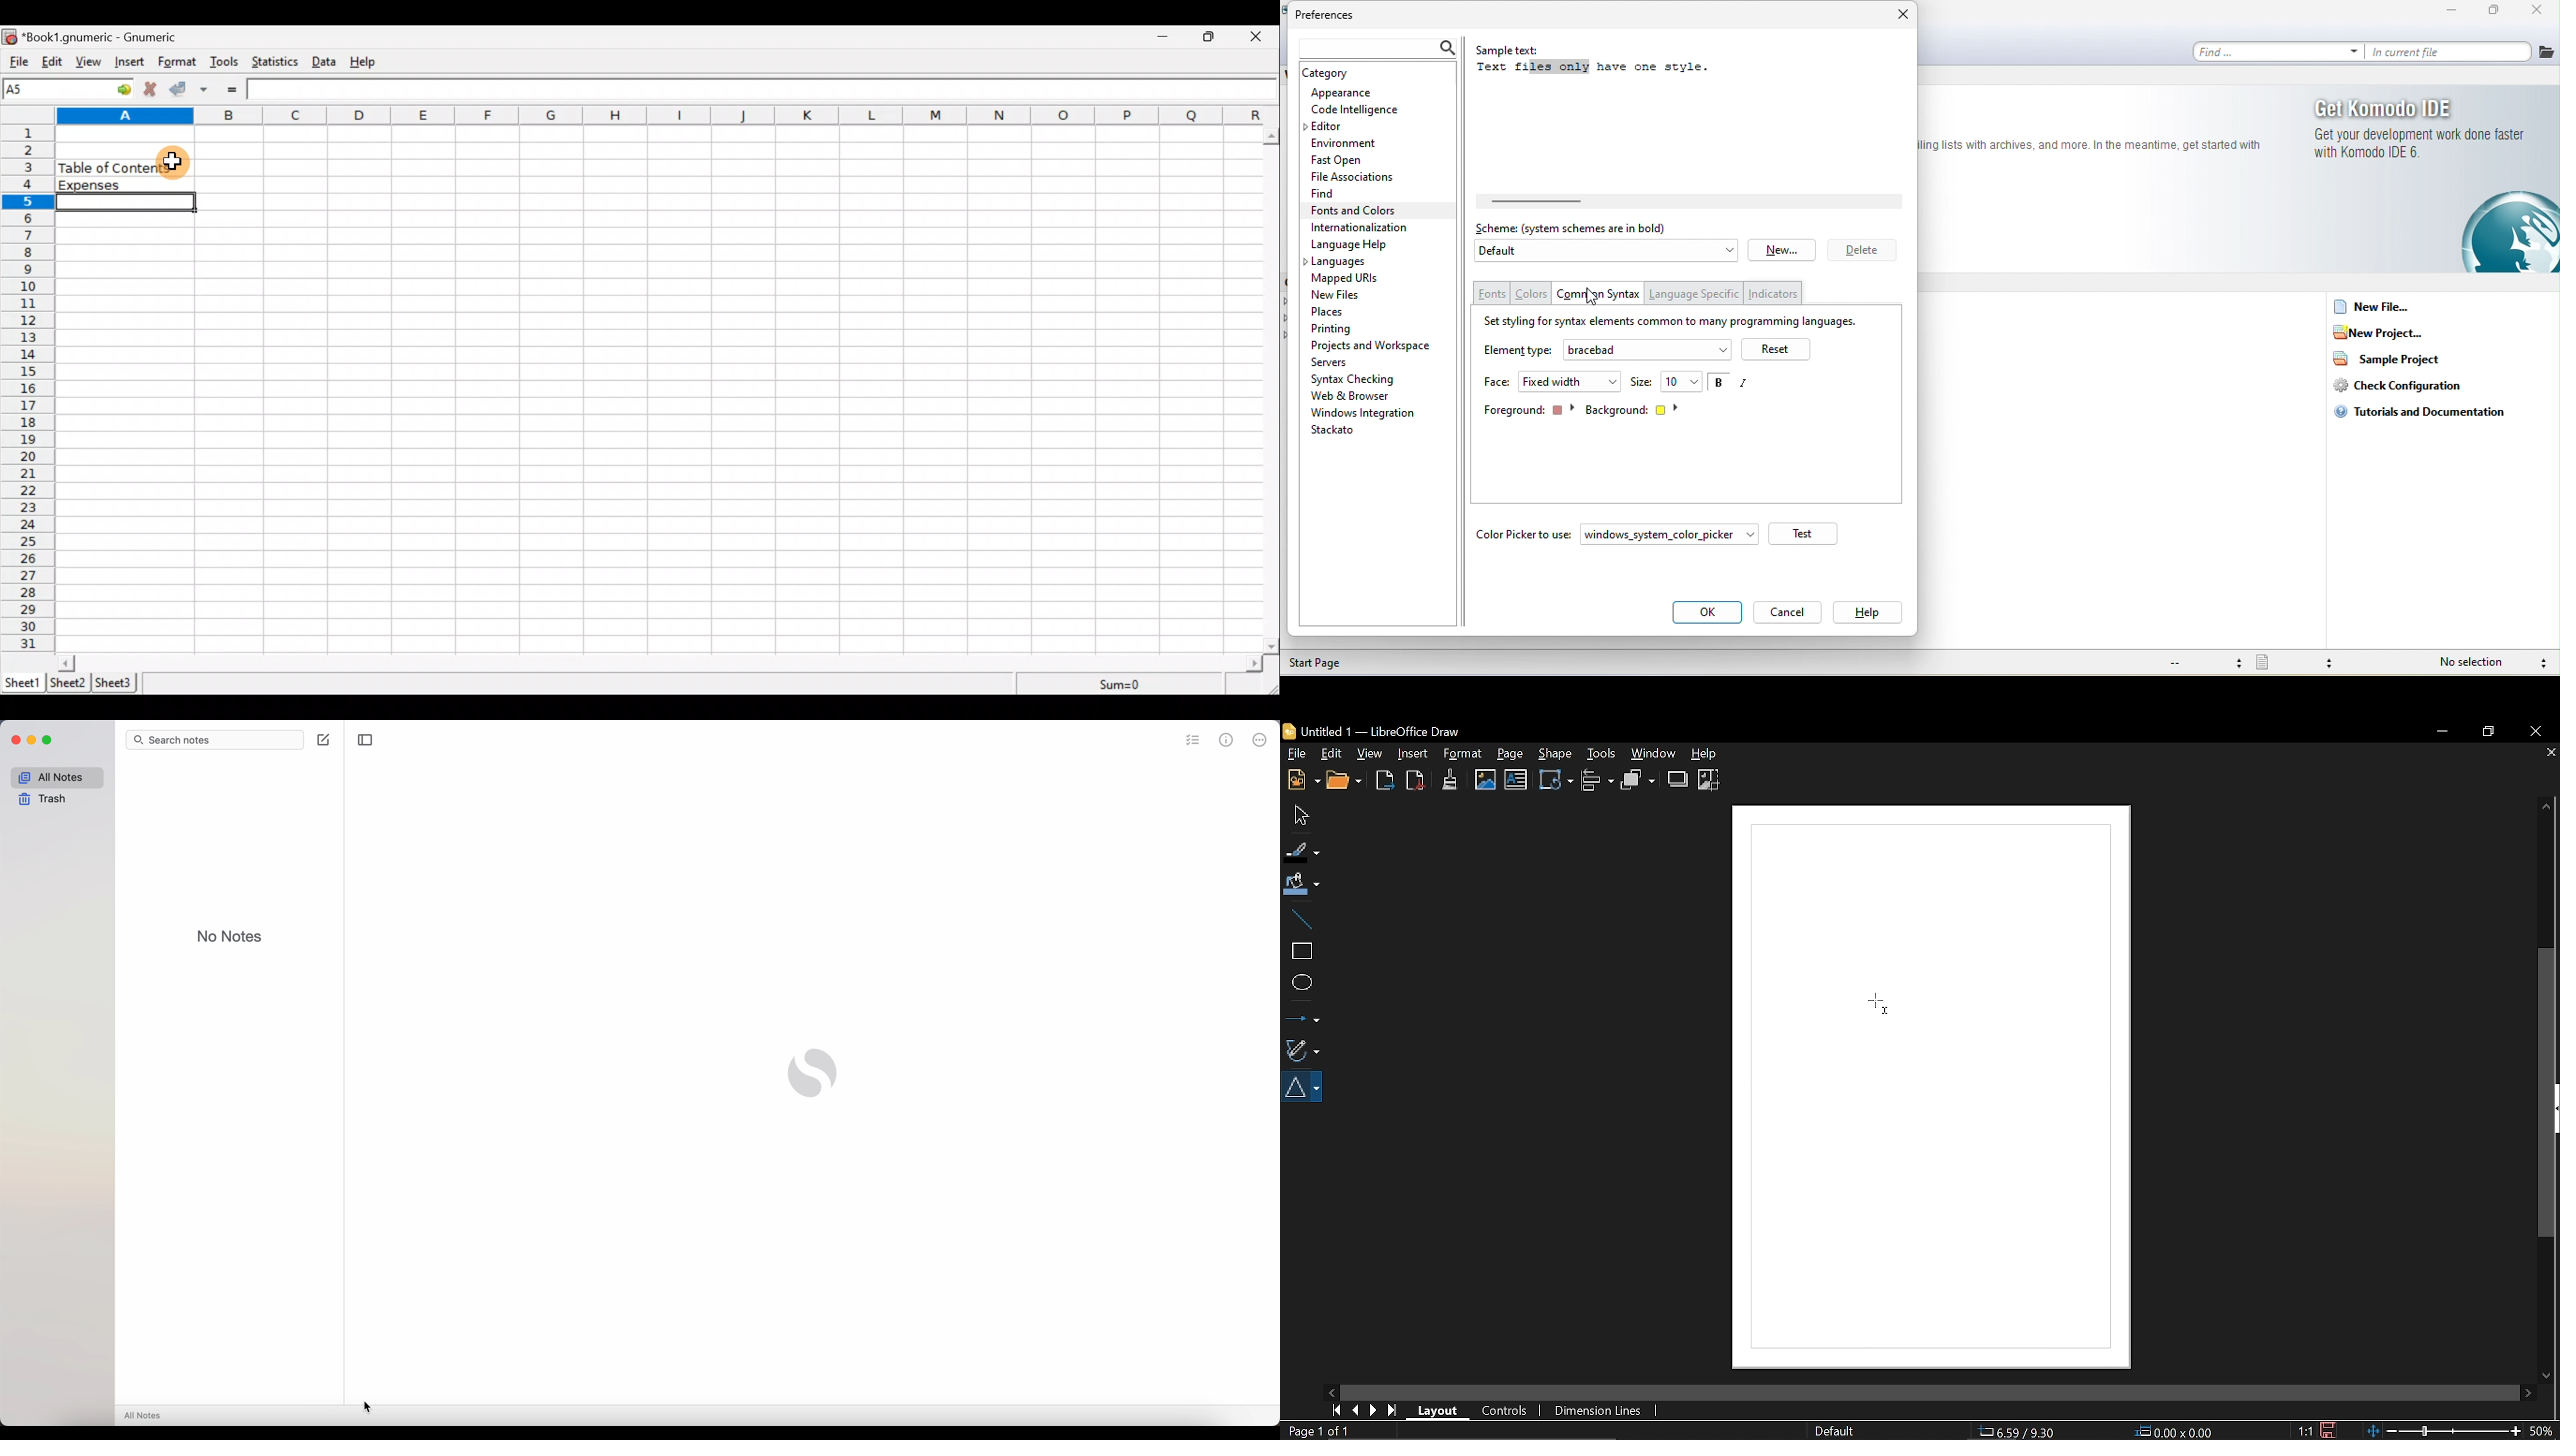 Image resolution: width=2576 pixels, height=1456 pixels. What do you see at coordinates (2544, 1375) in the screenshot?
I see `Move down` at bounding box center [2544, 1375].